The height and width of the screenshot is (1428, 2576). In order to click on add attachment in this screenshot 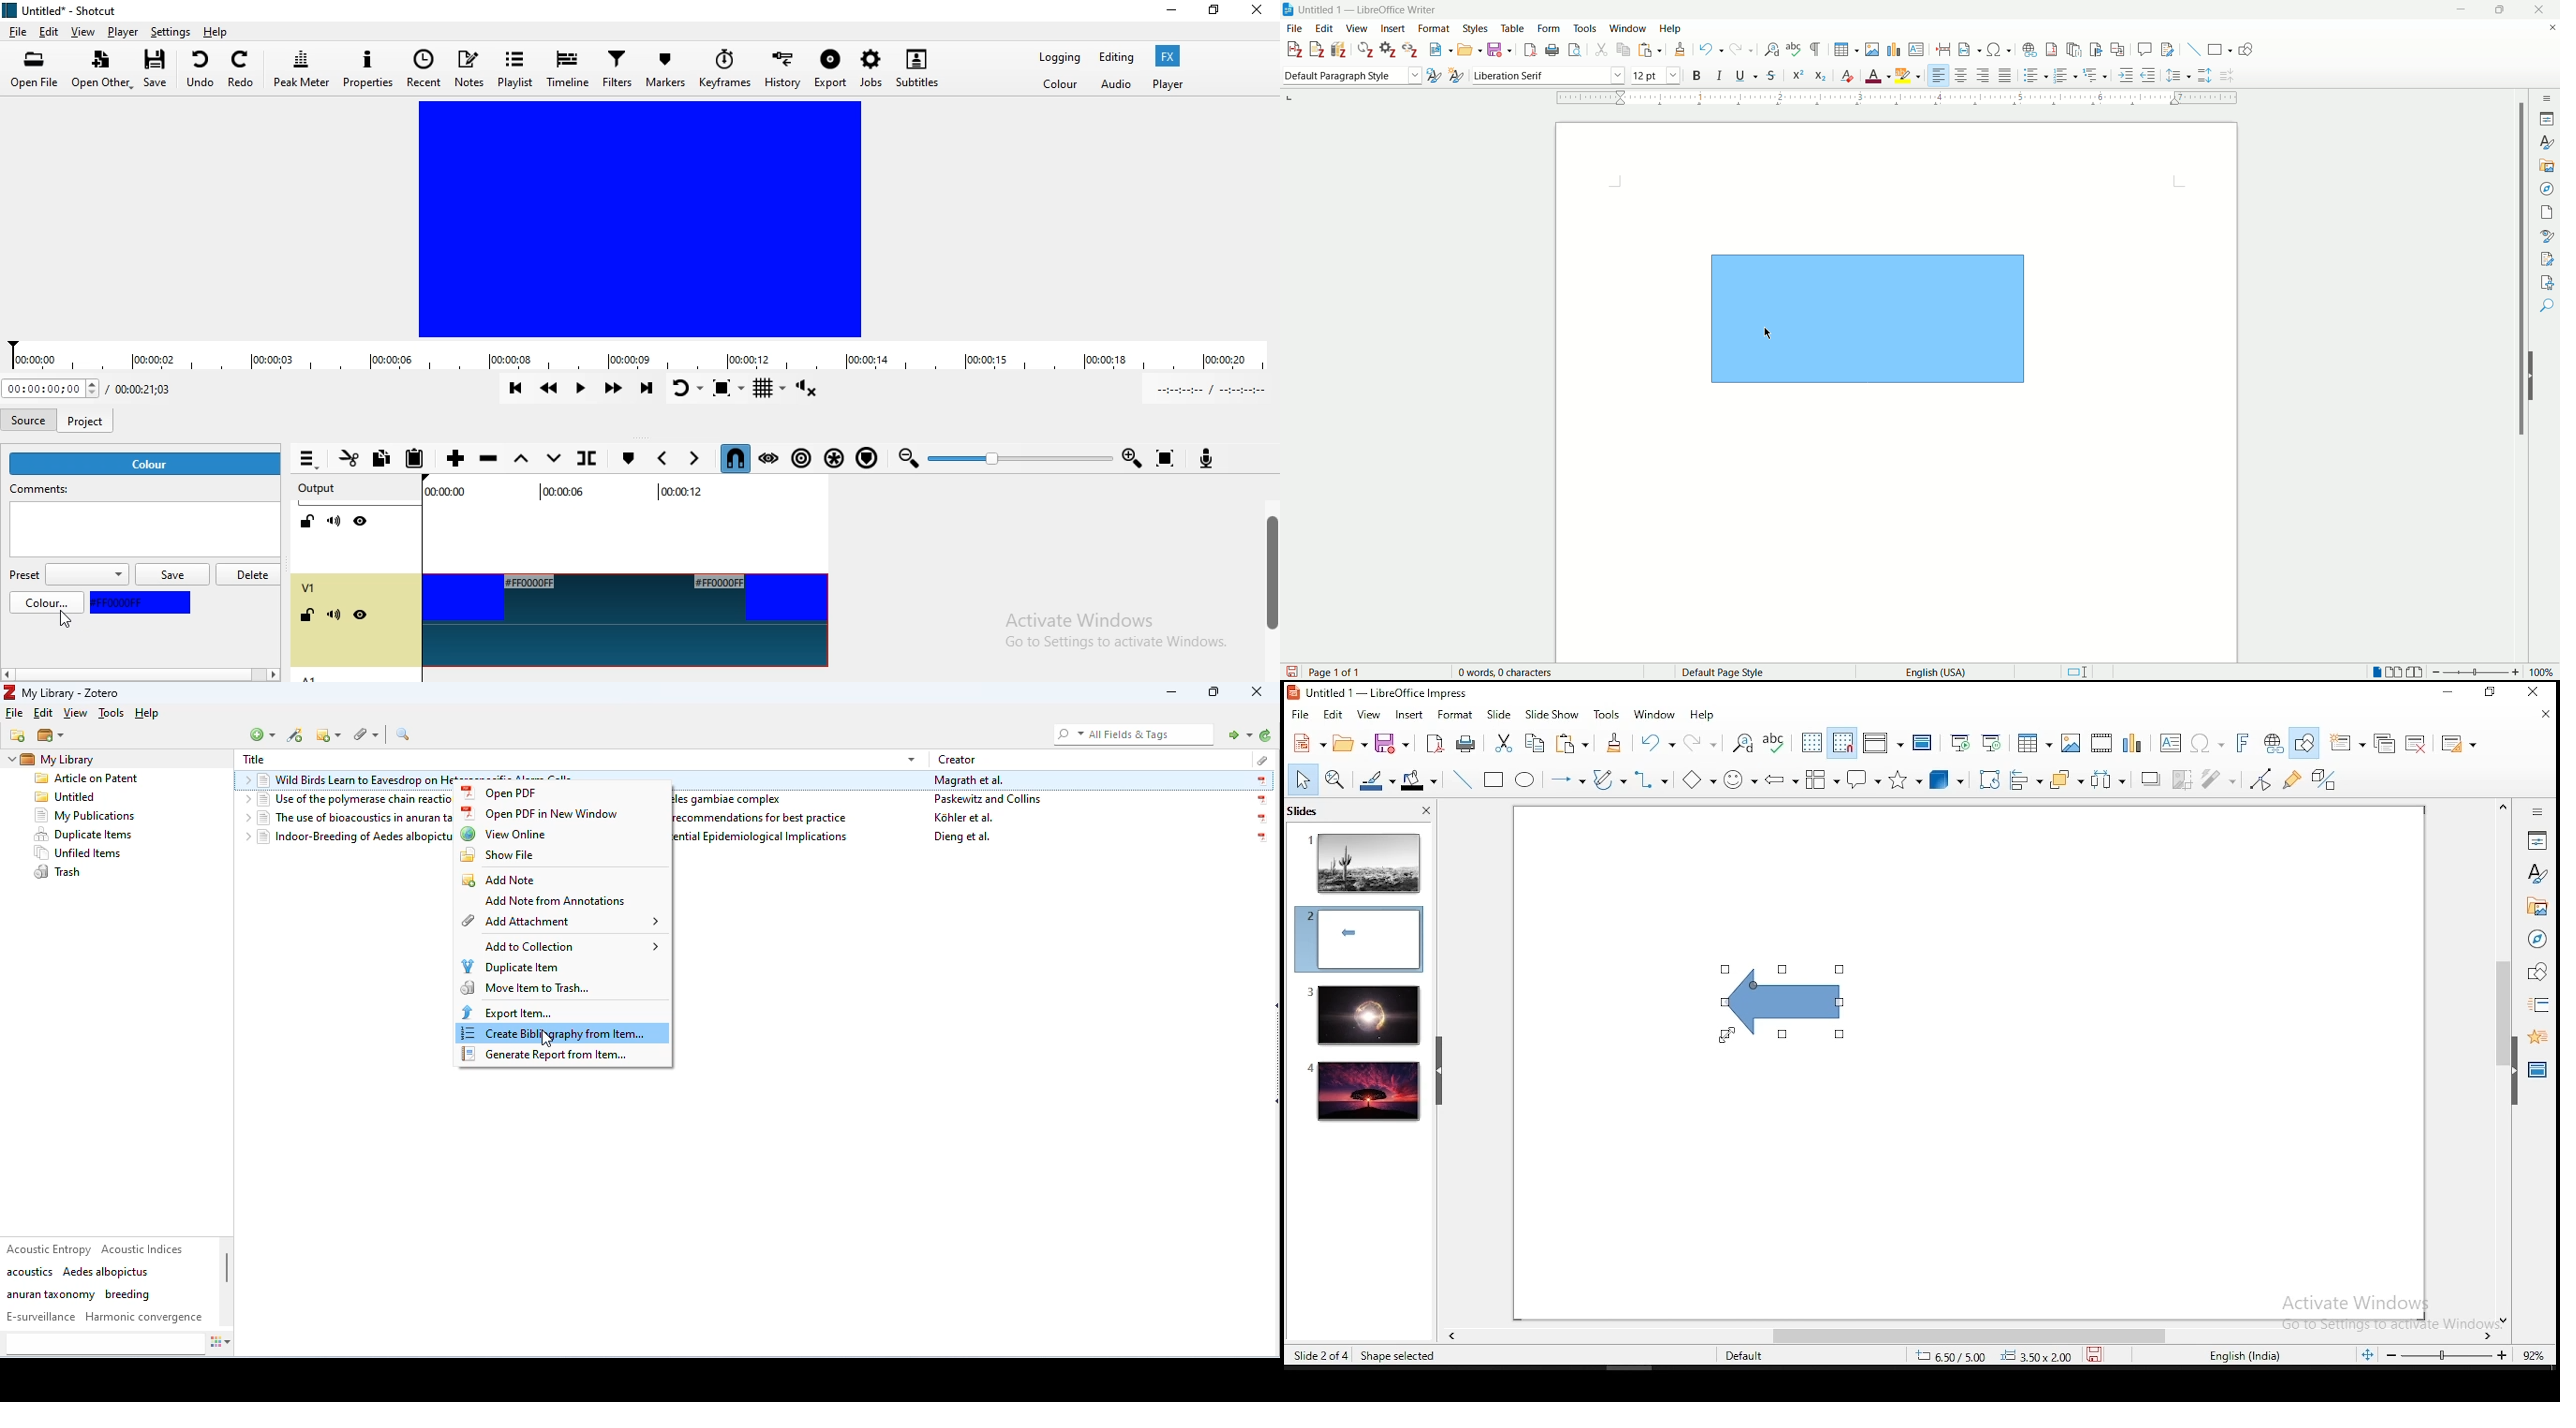, I will do `click(560, 922)`.